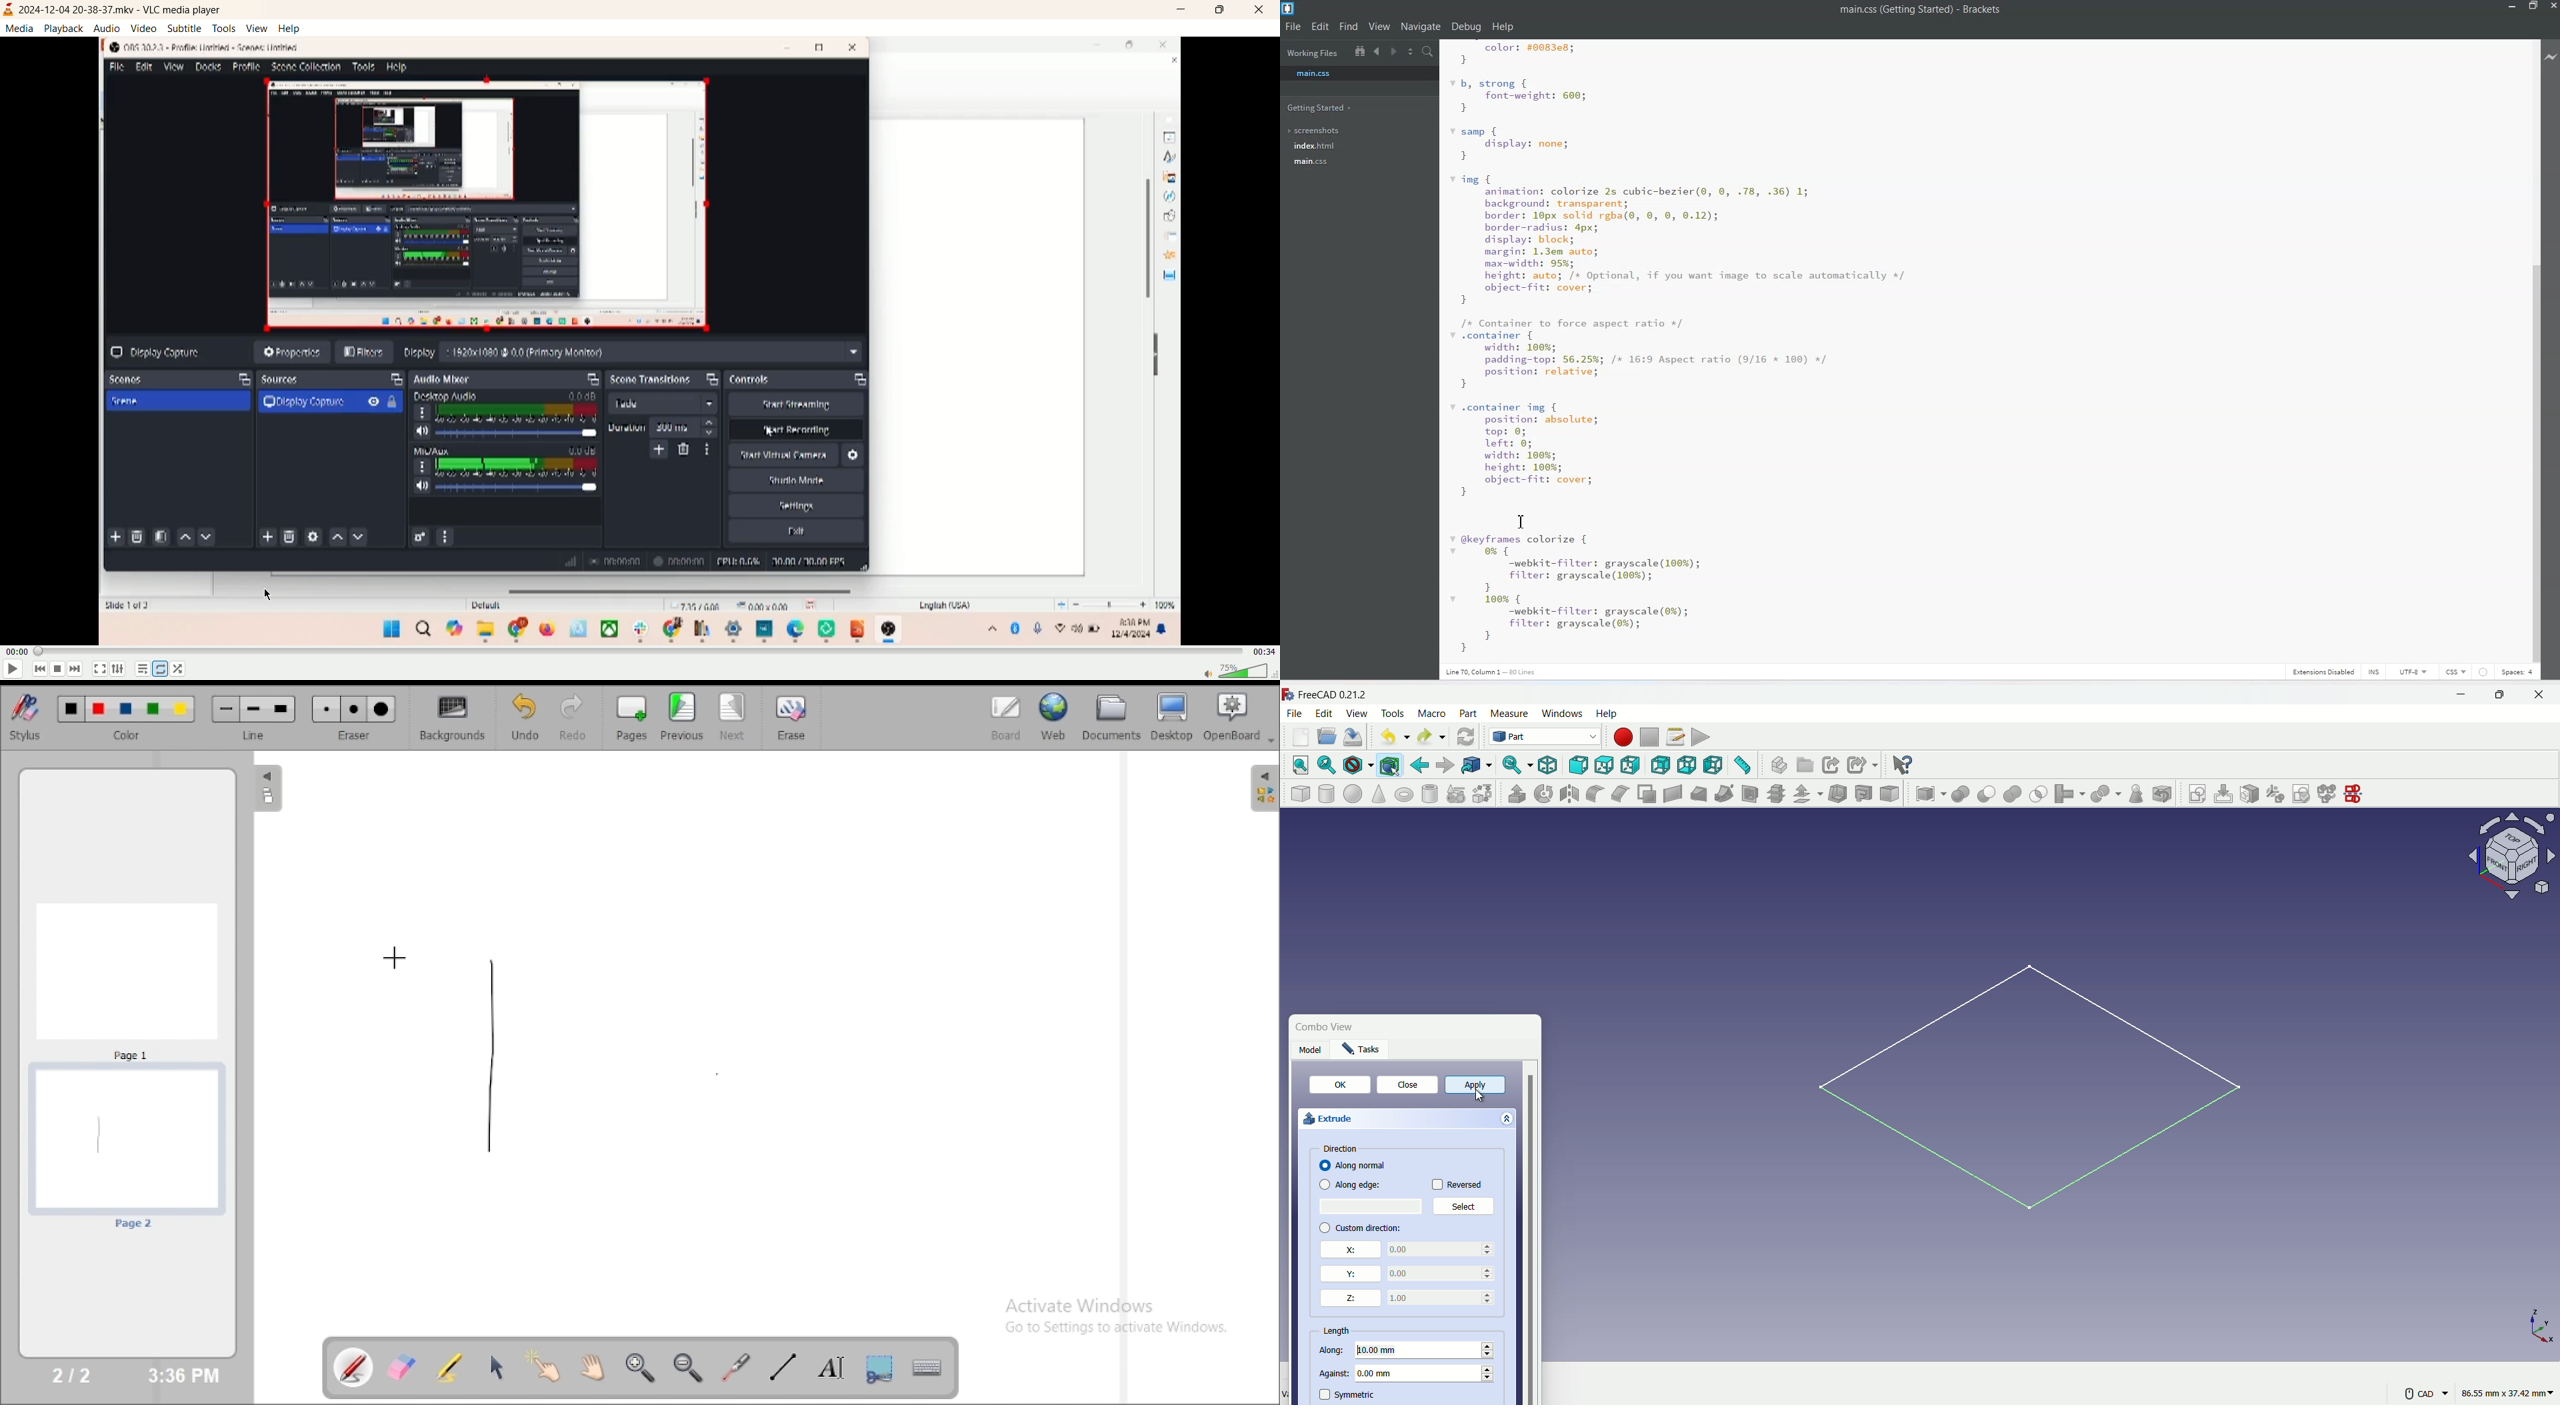 The height and width of the screenshot is (1428, 2576). Describe the element at coordinates (682, 716) in the screenshot. I see `previous` at that location.